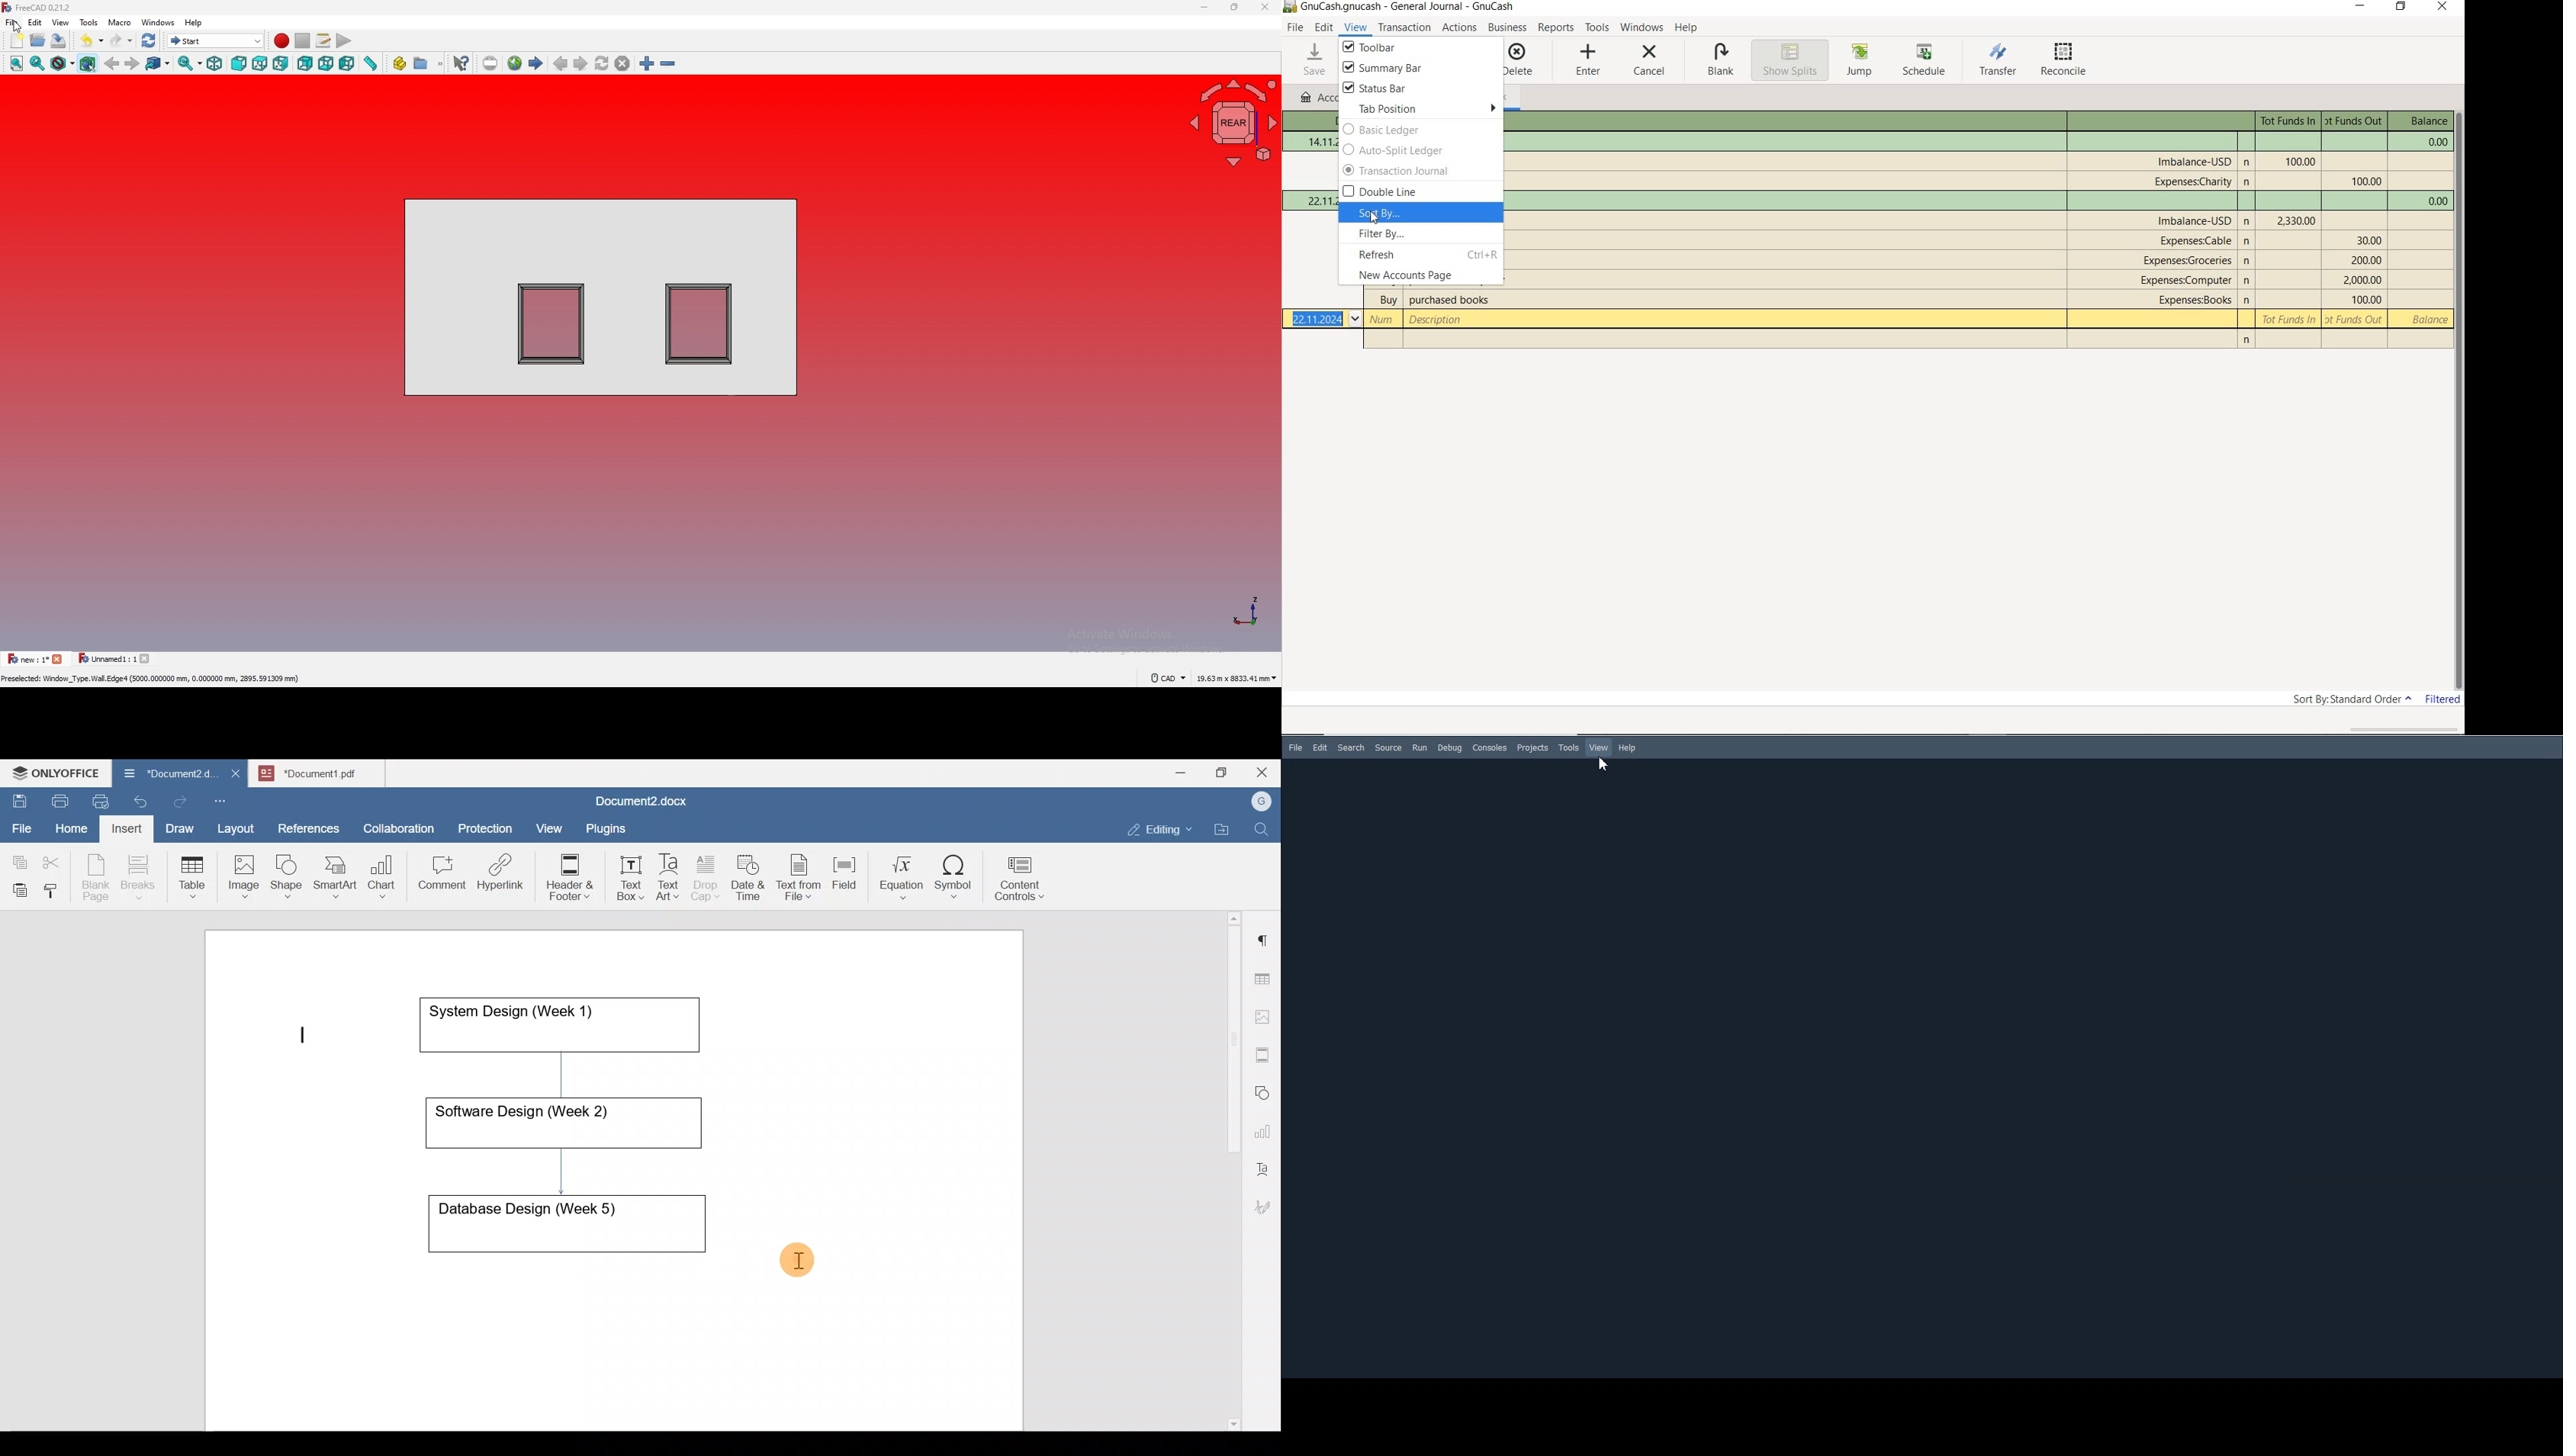 The width and height of the screenshot is (2576, 1456). I want to click on tab 1, so click(35, 659).